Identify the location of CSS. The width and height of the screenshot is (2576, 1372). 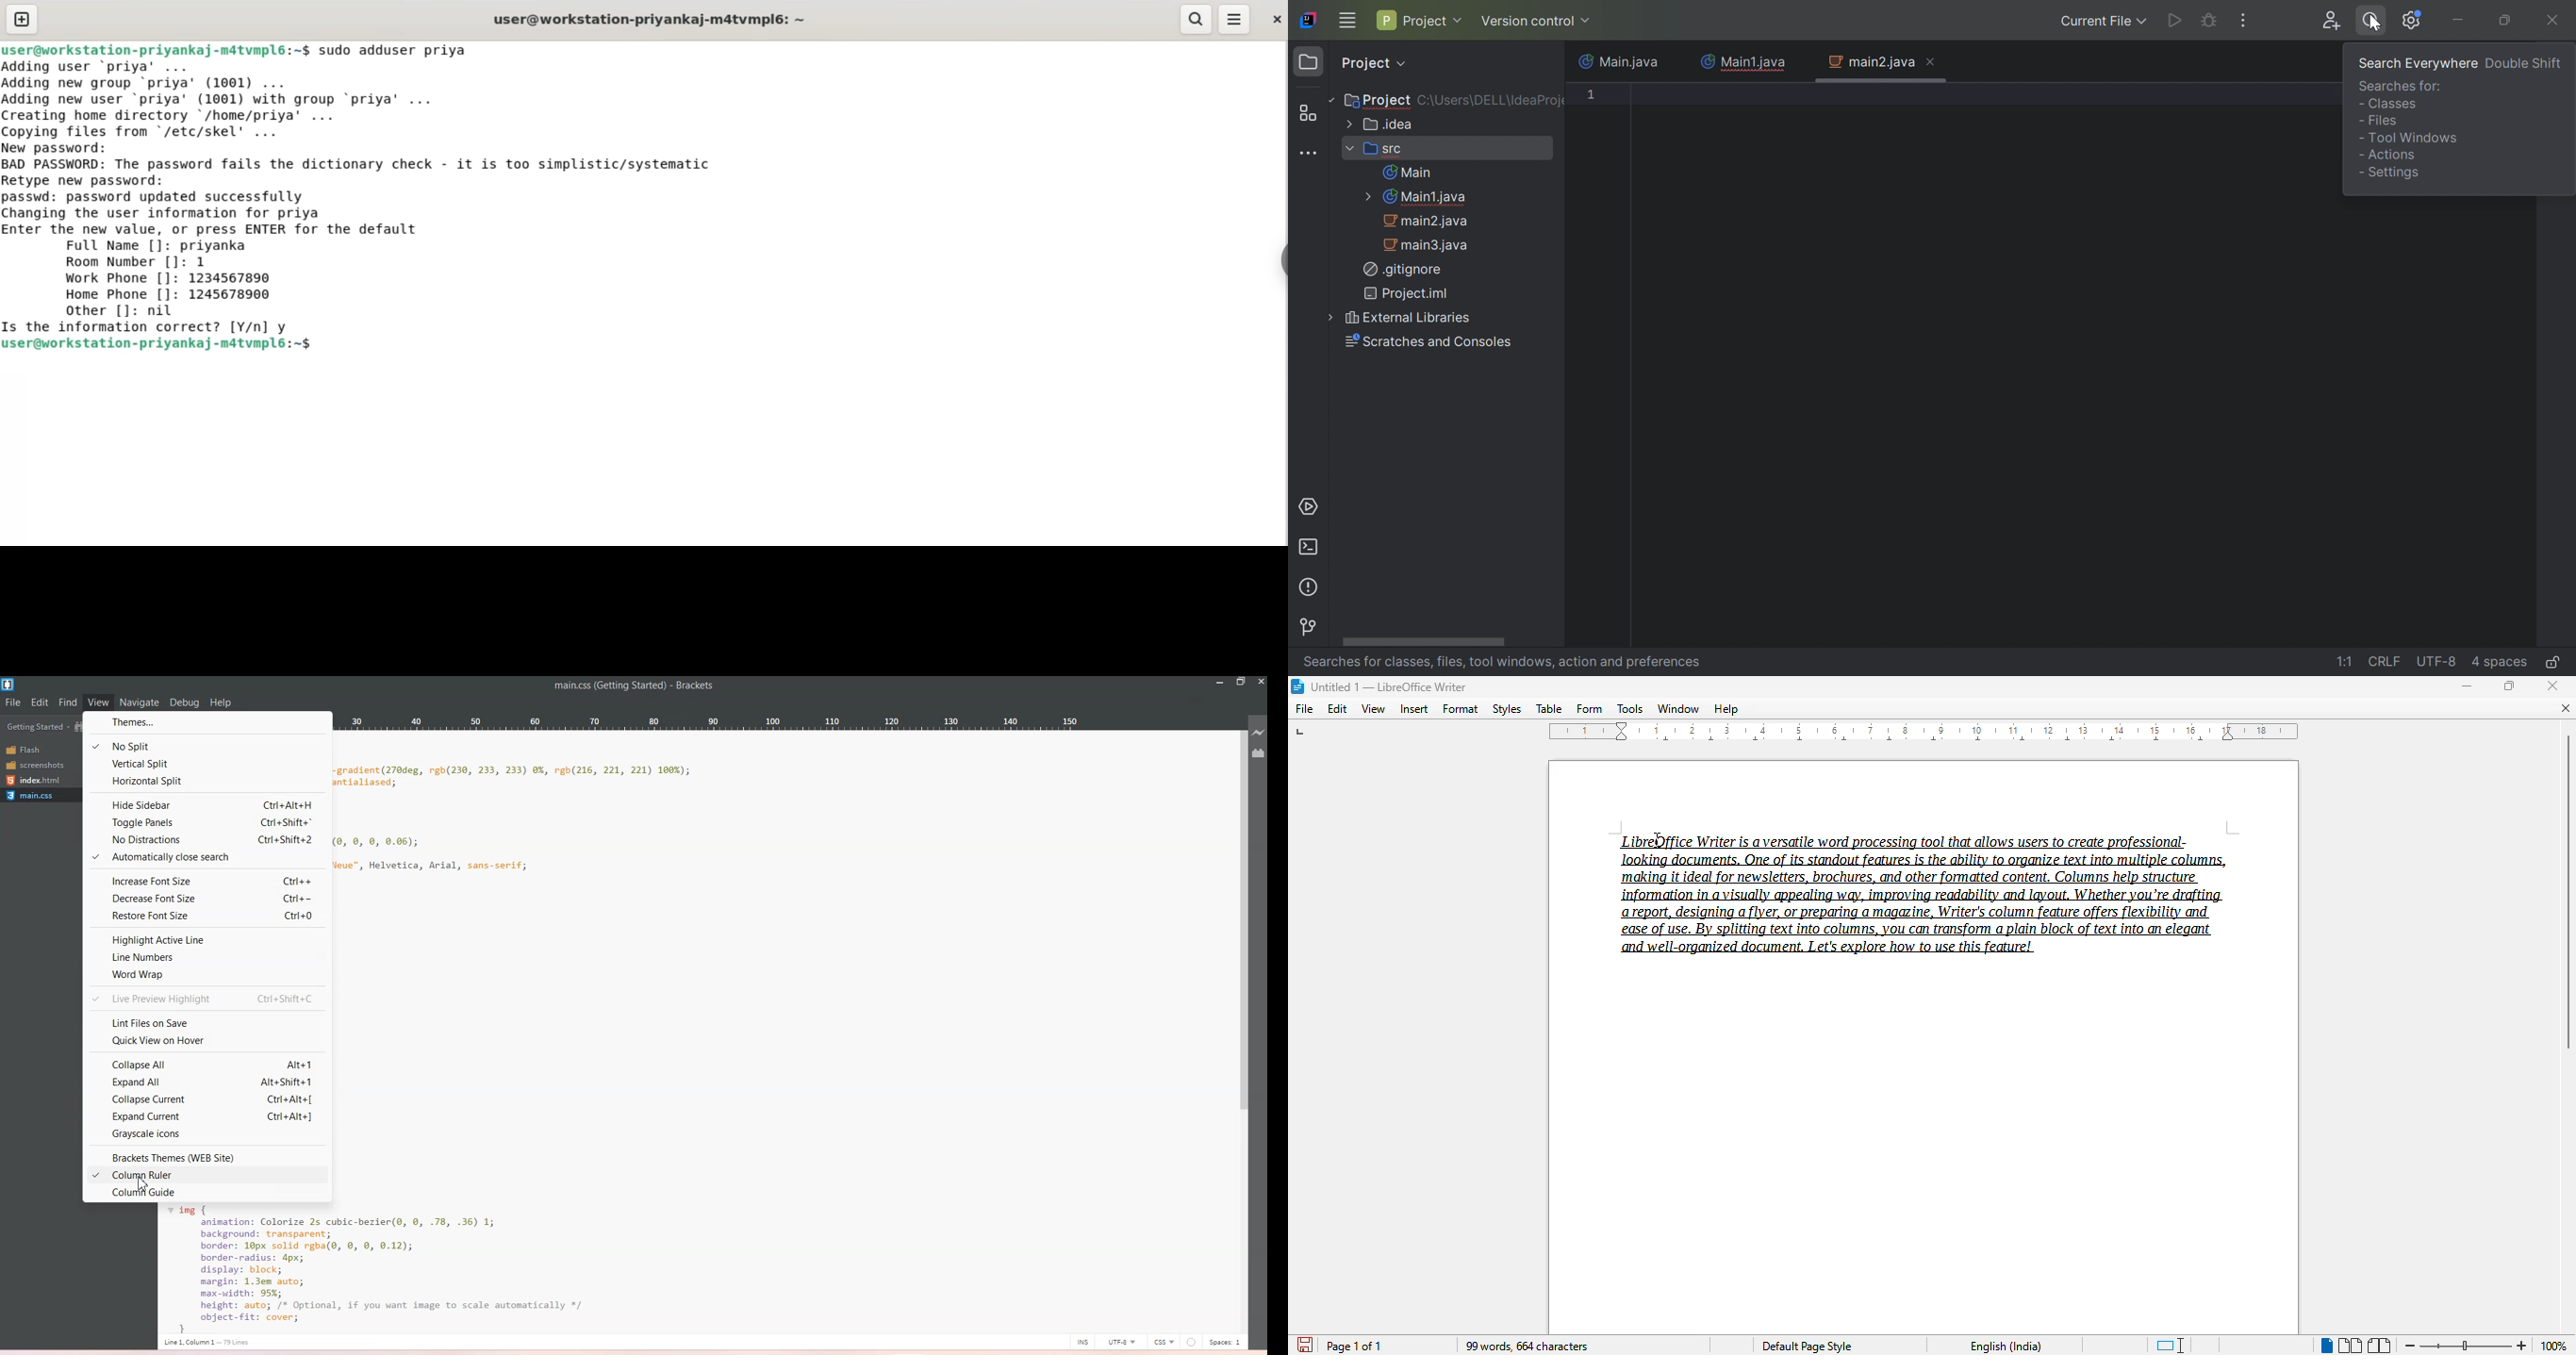
(1162, 1340).